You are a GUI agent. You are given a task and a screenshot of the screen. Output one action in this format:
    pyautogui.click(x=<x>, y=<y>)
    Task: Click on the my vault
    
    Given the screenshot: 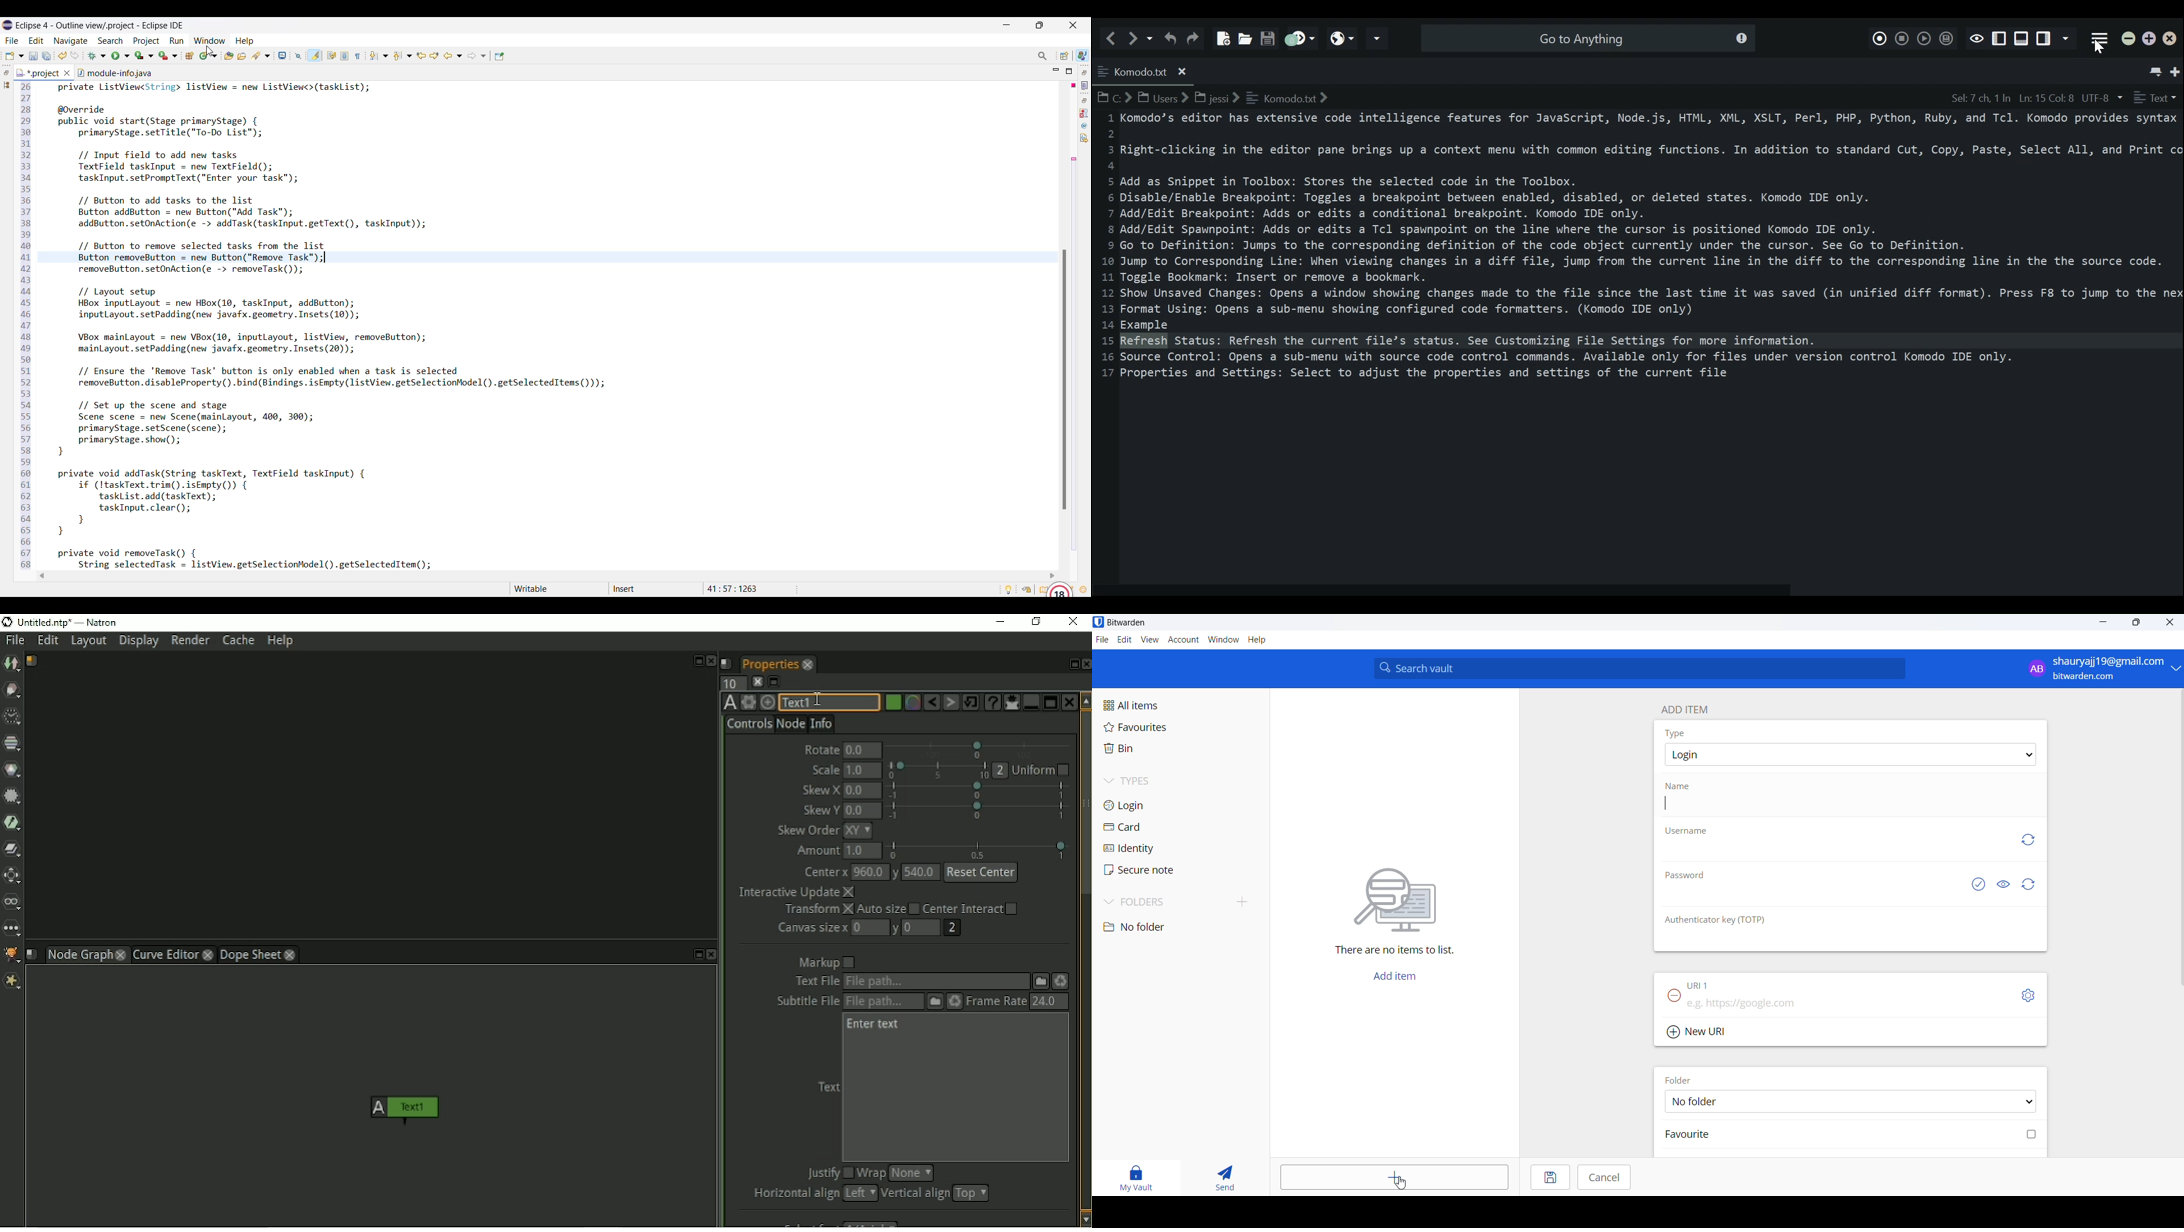 What is the action you would take?
    pyautogui.click(x=1138, y=1177)
    